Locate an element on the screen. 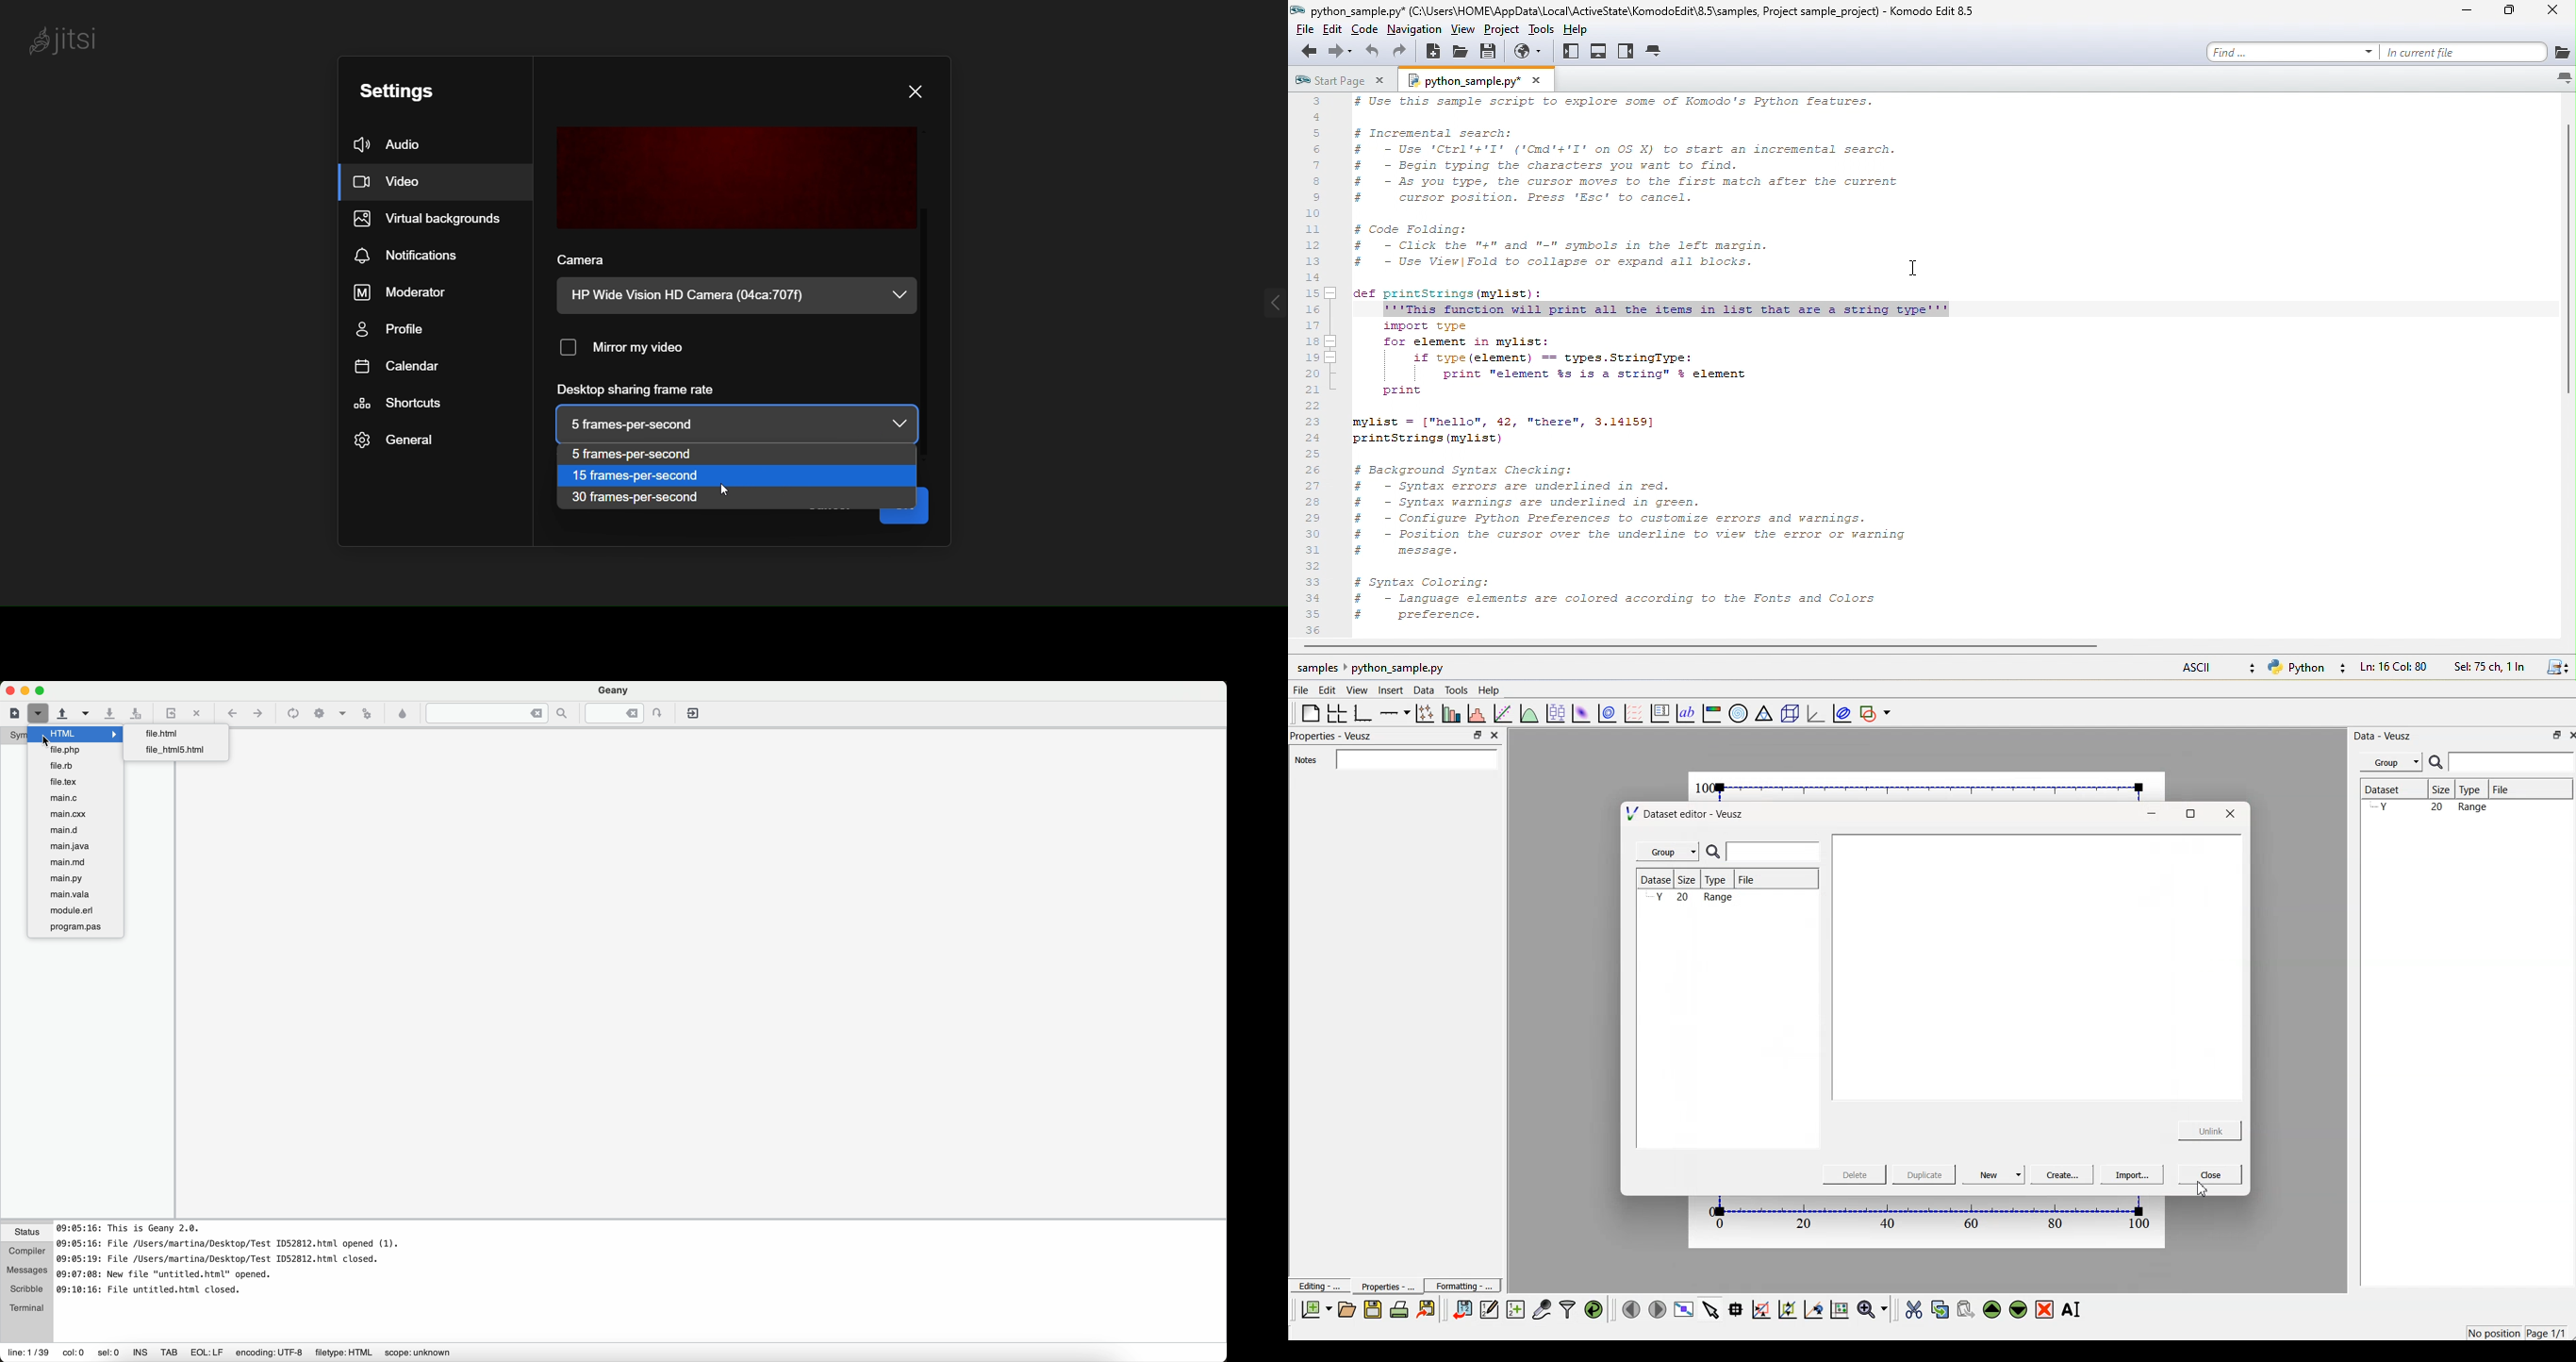 This screenshot has width=2576, height=1372. Close is located at coordinates (2211, 1173).